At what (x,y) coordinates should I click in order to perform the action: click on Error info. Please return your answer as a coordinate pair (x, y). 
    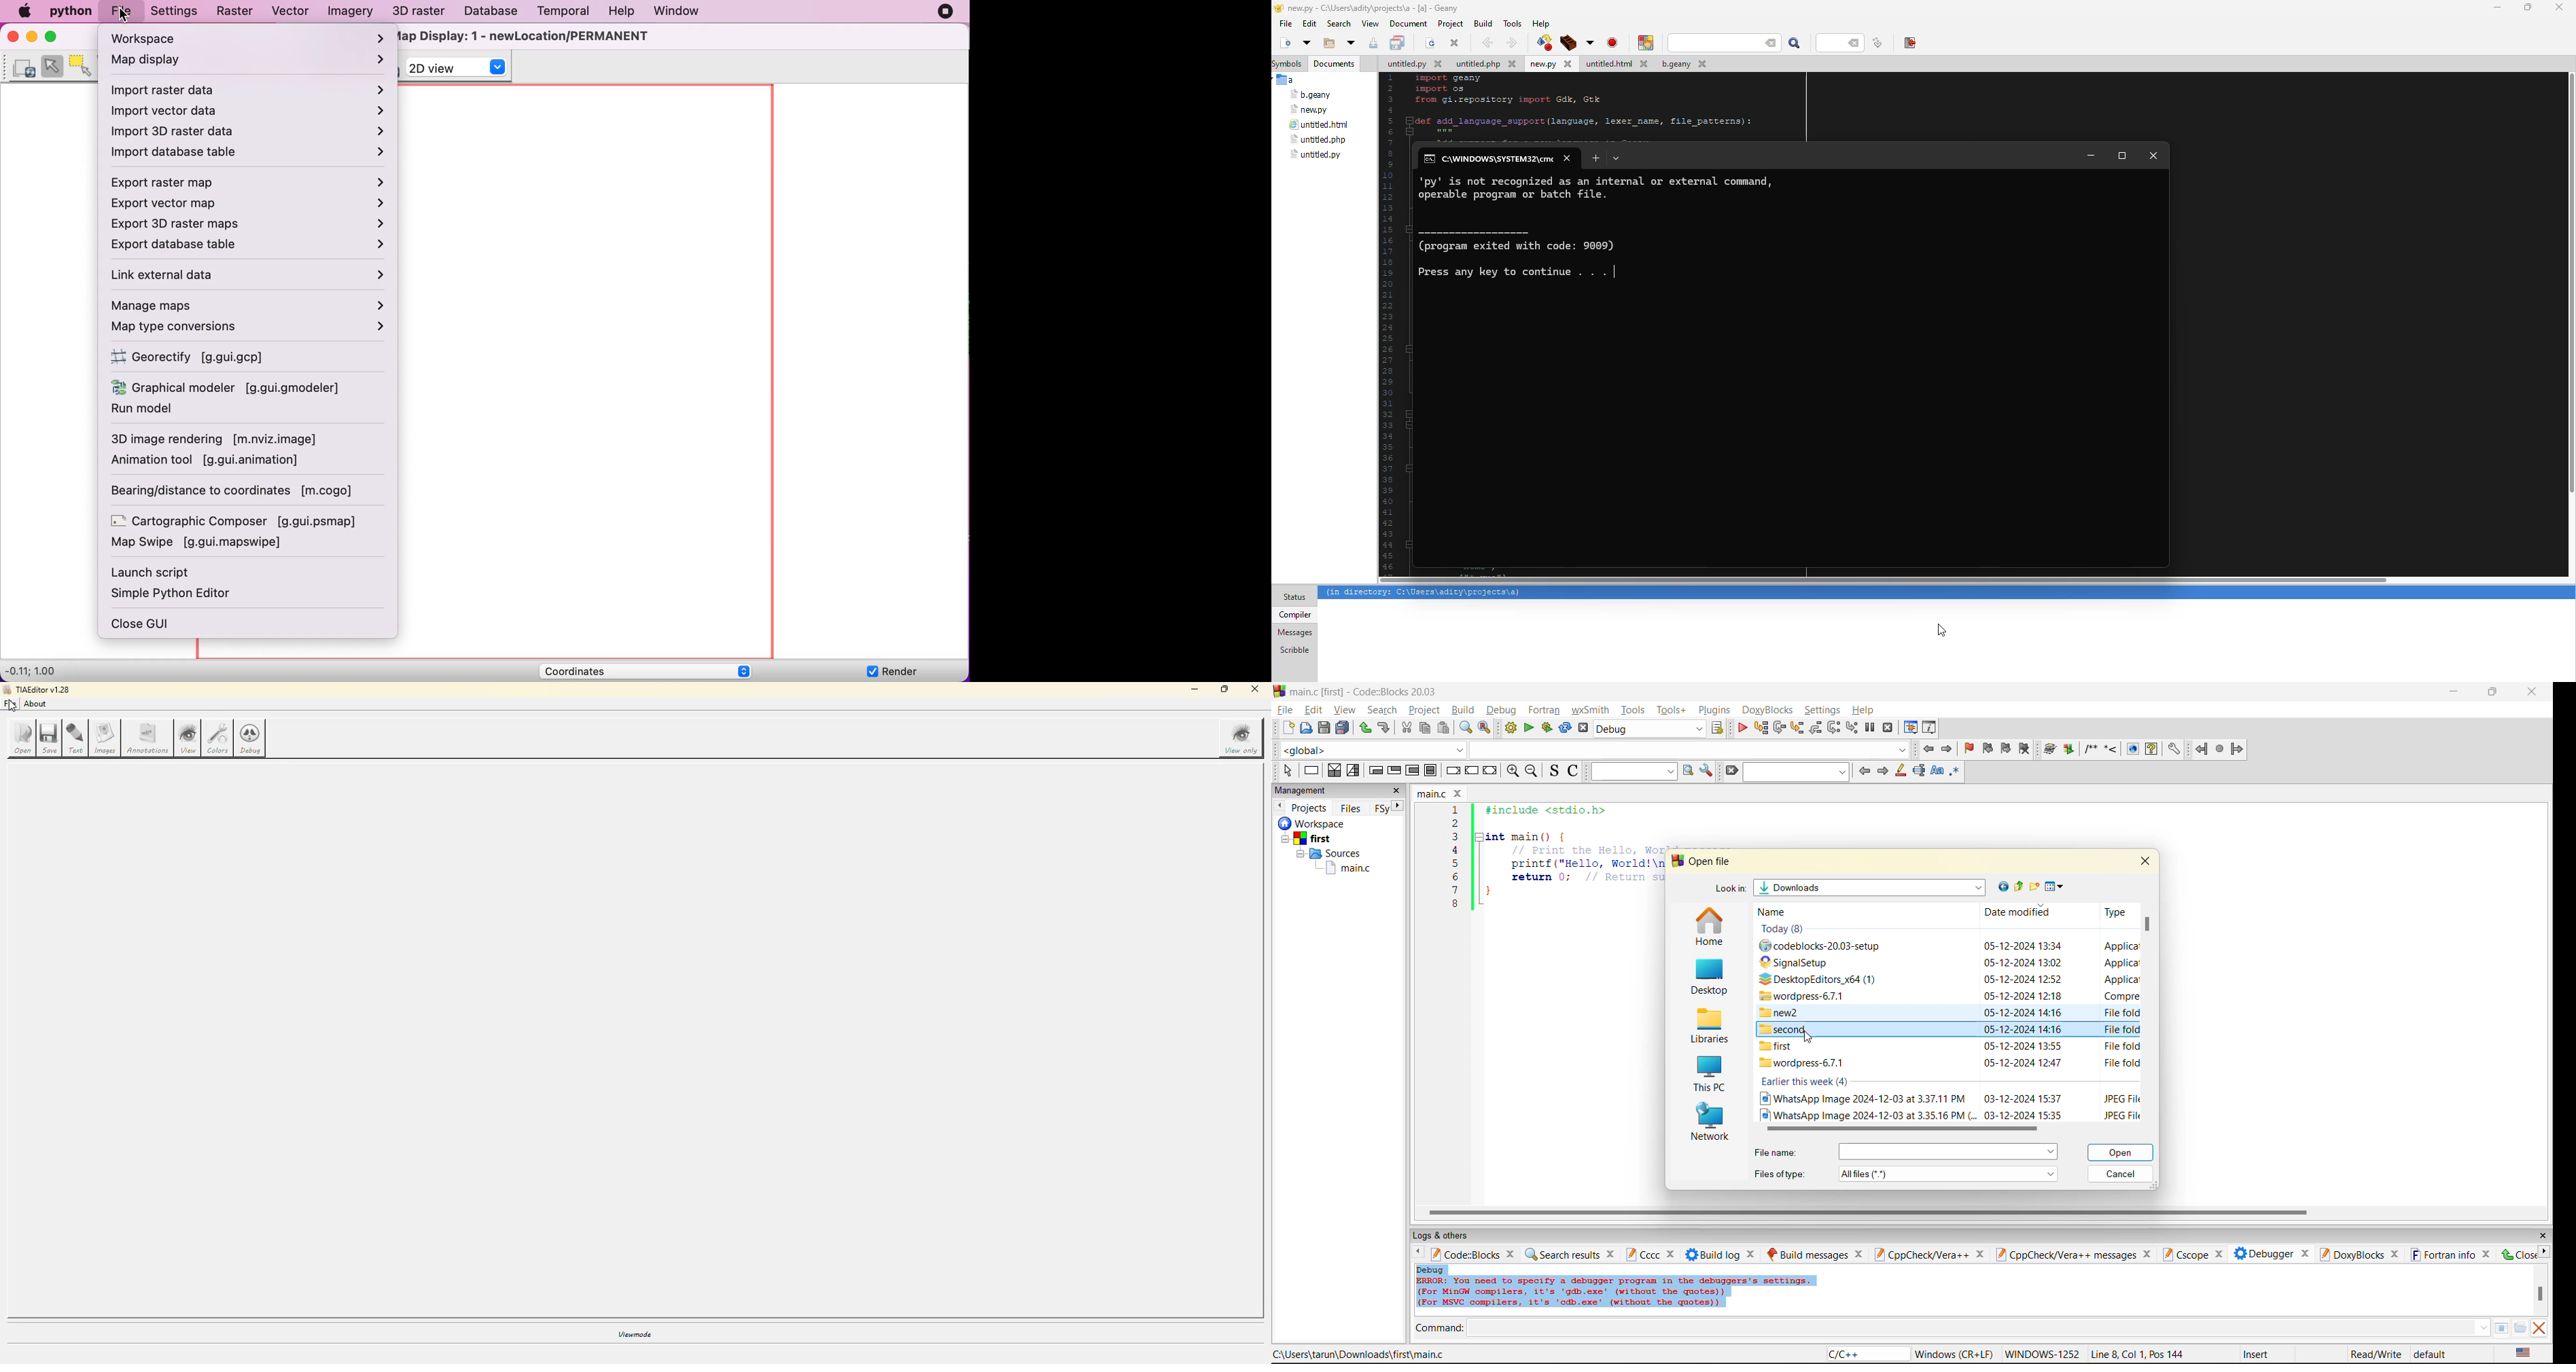
    Looking at the image, I should click on (1616, 1293).